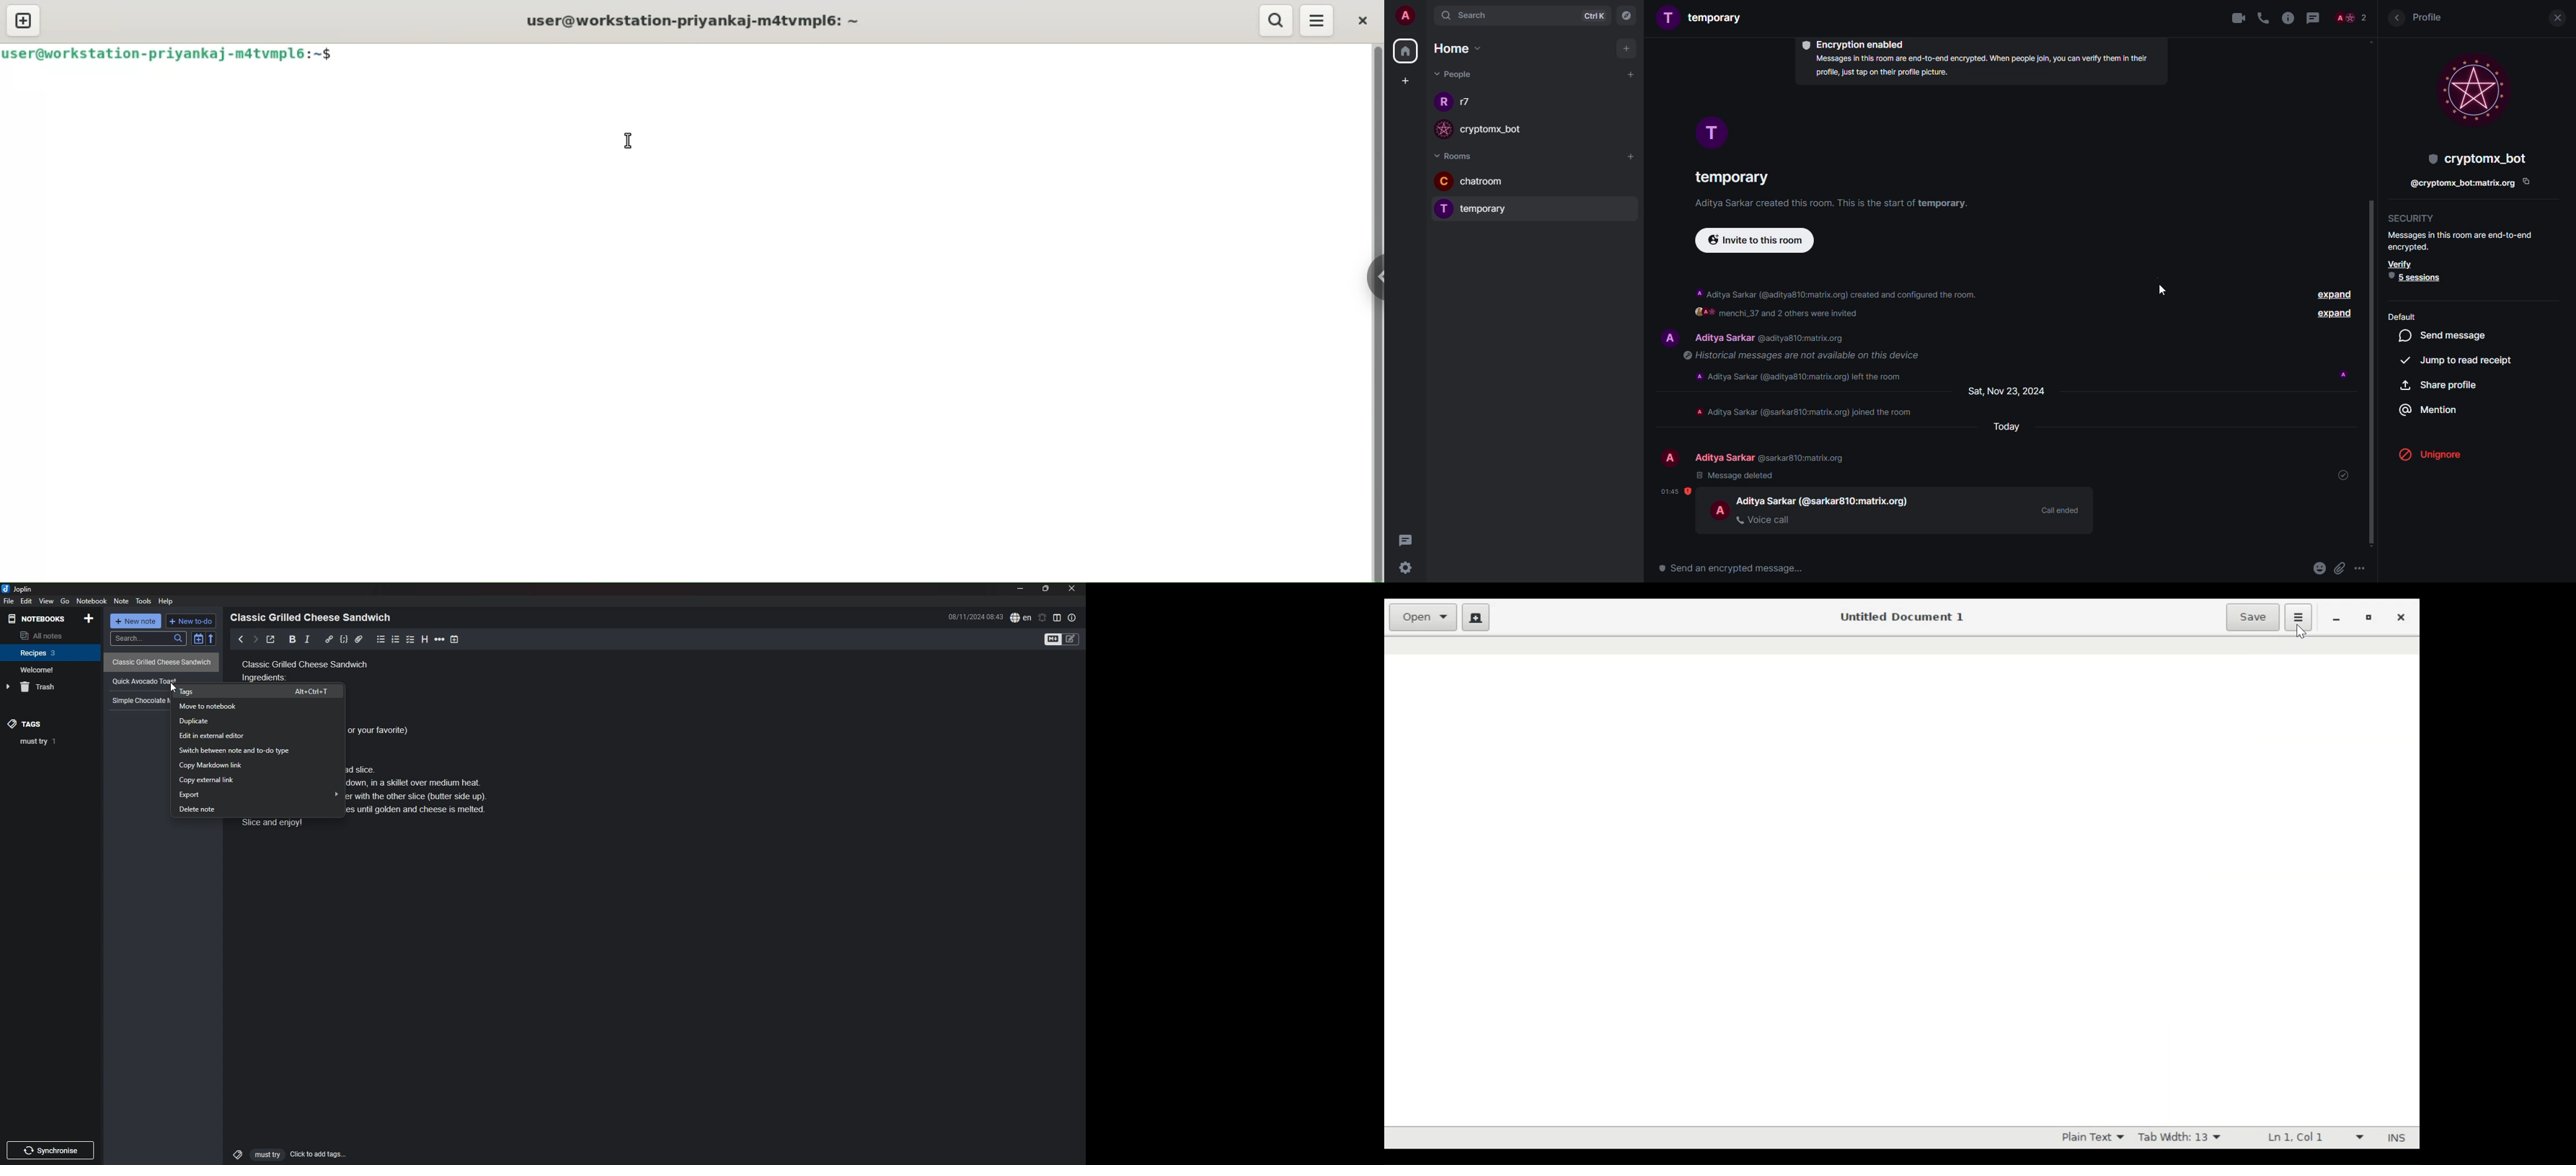  I want to click on voice call, so click(2266, 18).